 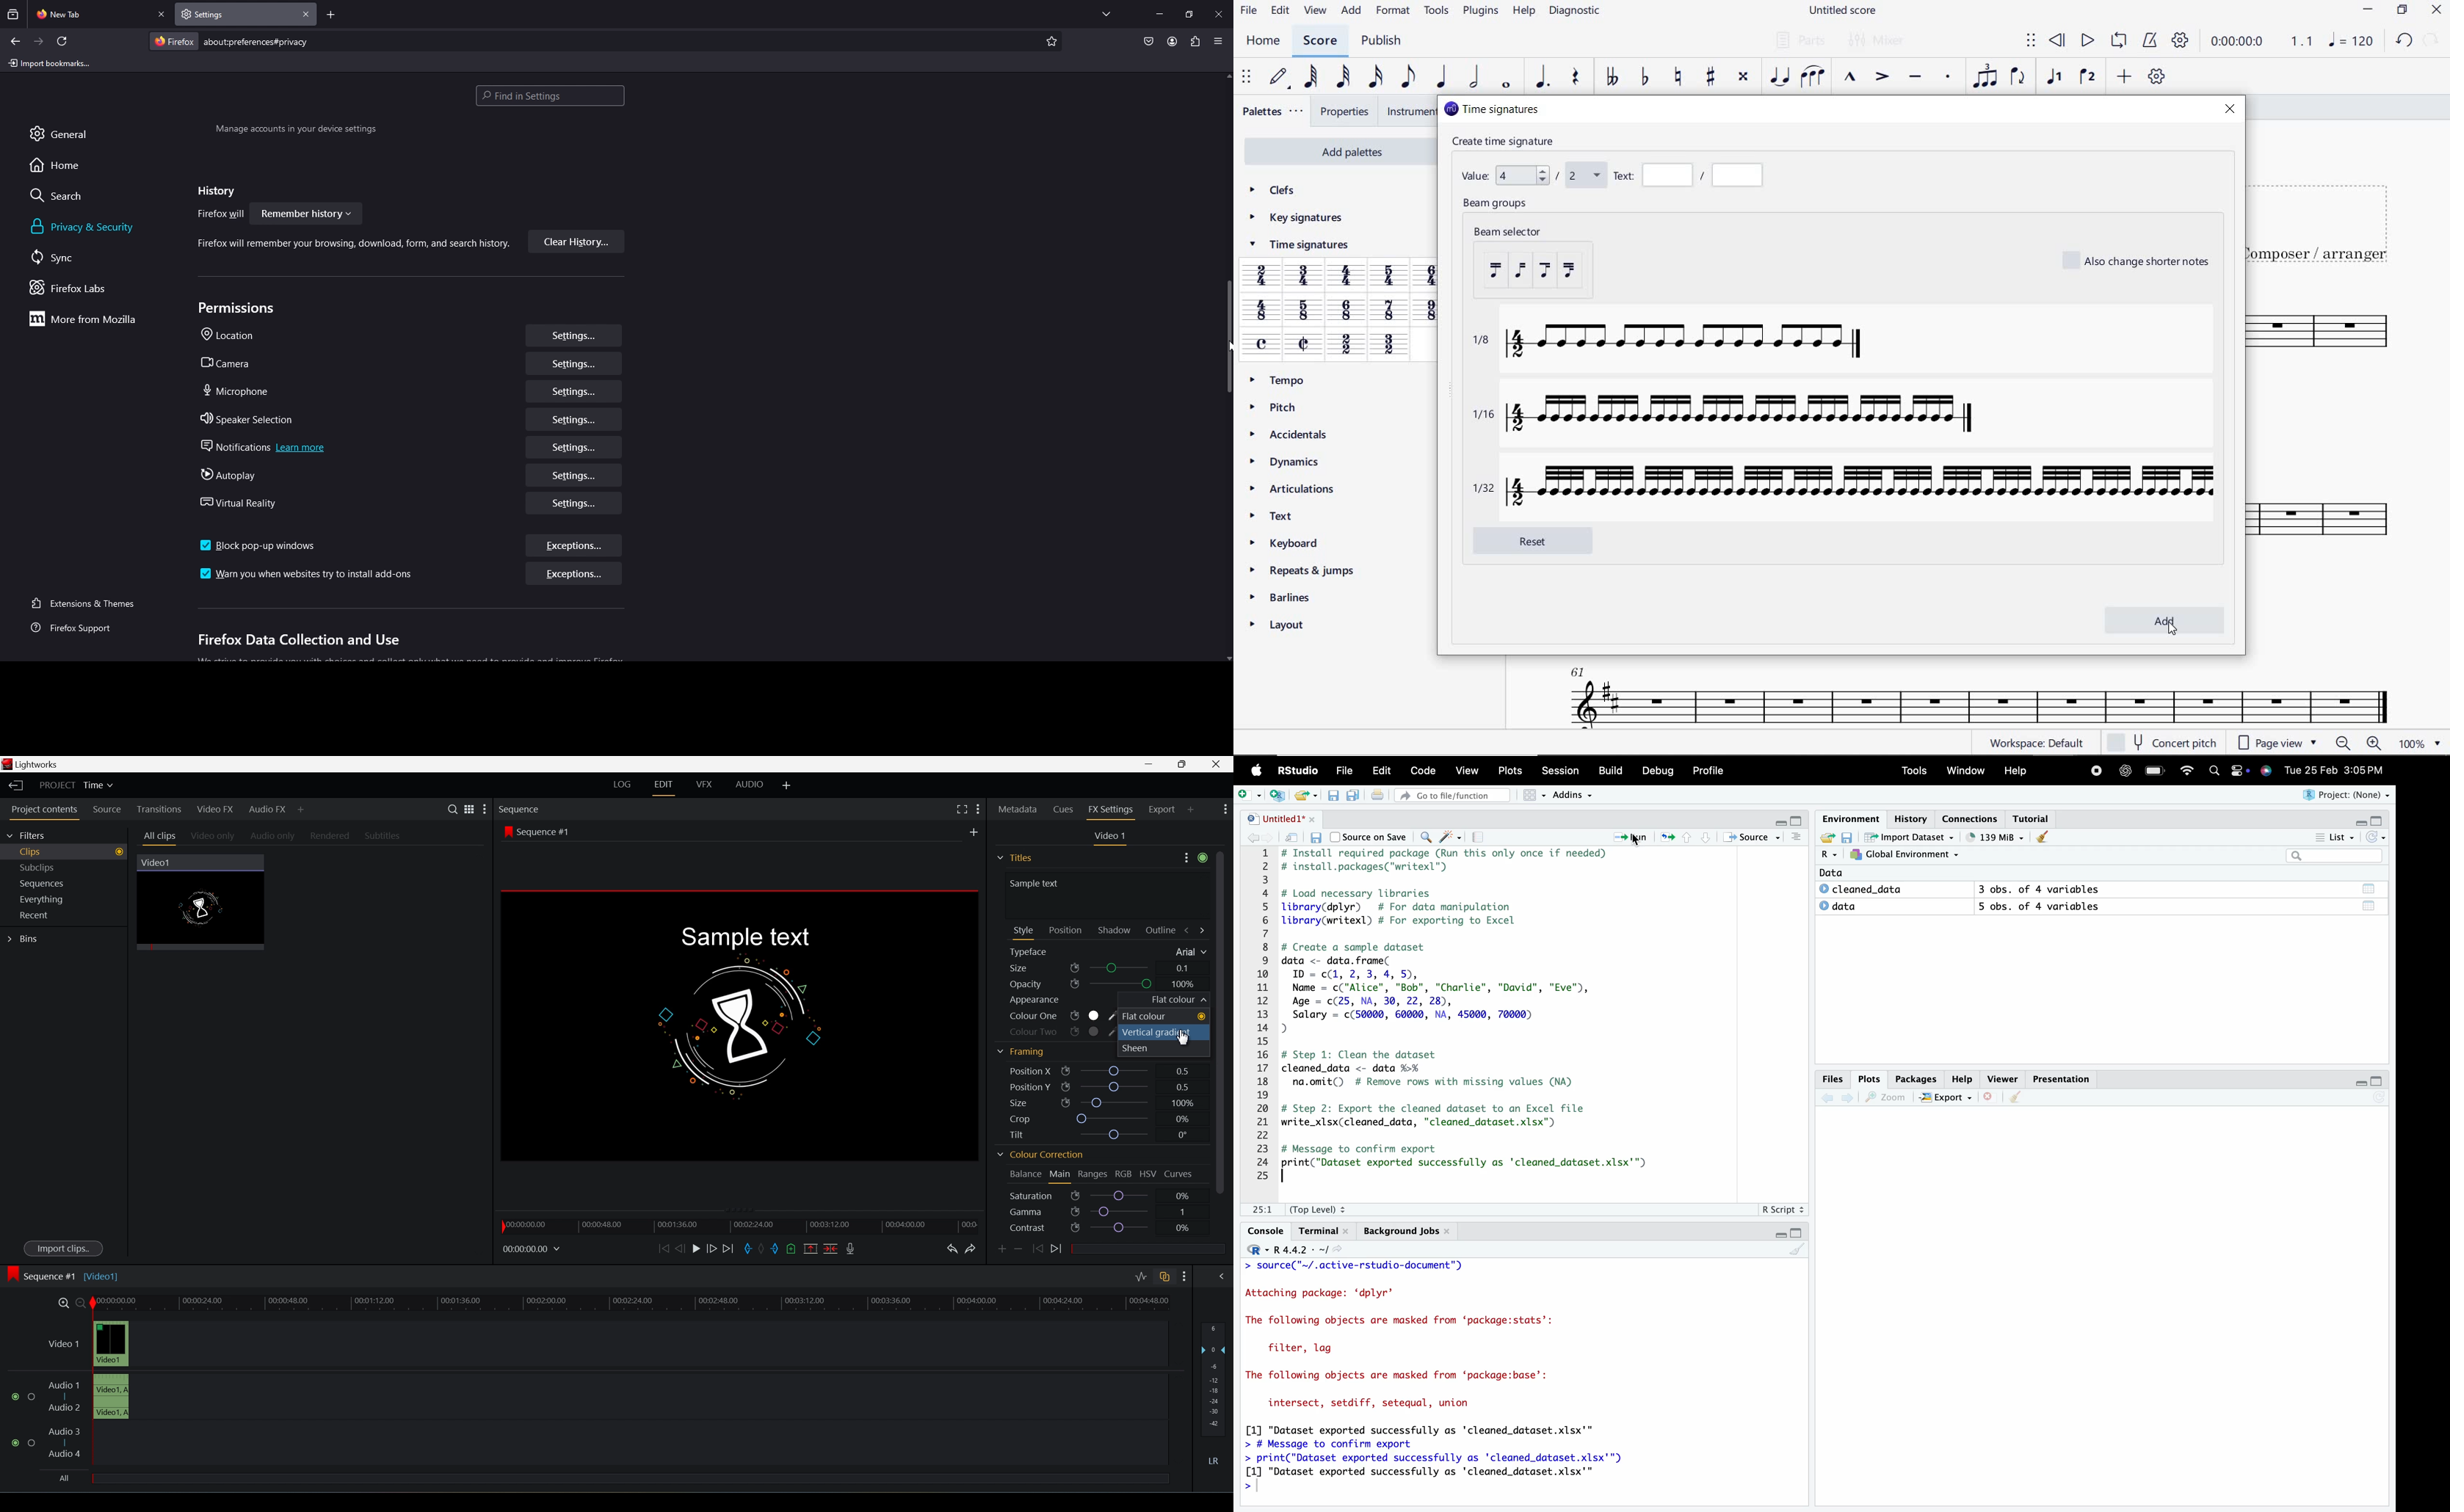 What do you see at coordinates (2240, 771) in the screenshot?
I see `Apple widget` at bounding box center [2240, 771].